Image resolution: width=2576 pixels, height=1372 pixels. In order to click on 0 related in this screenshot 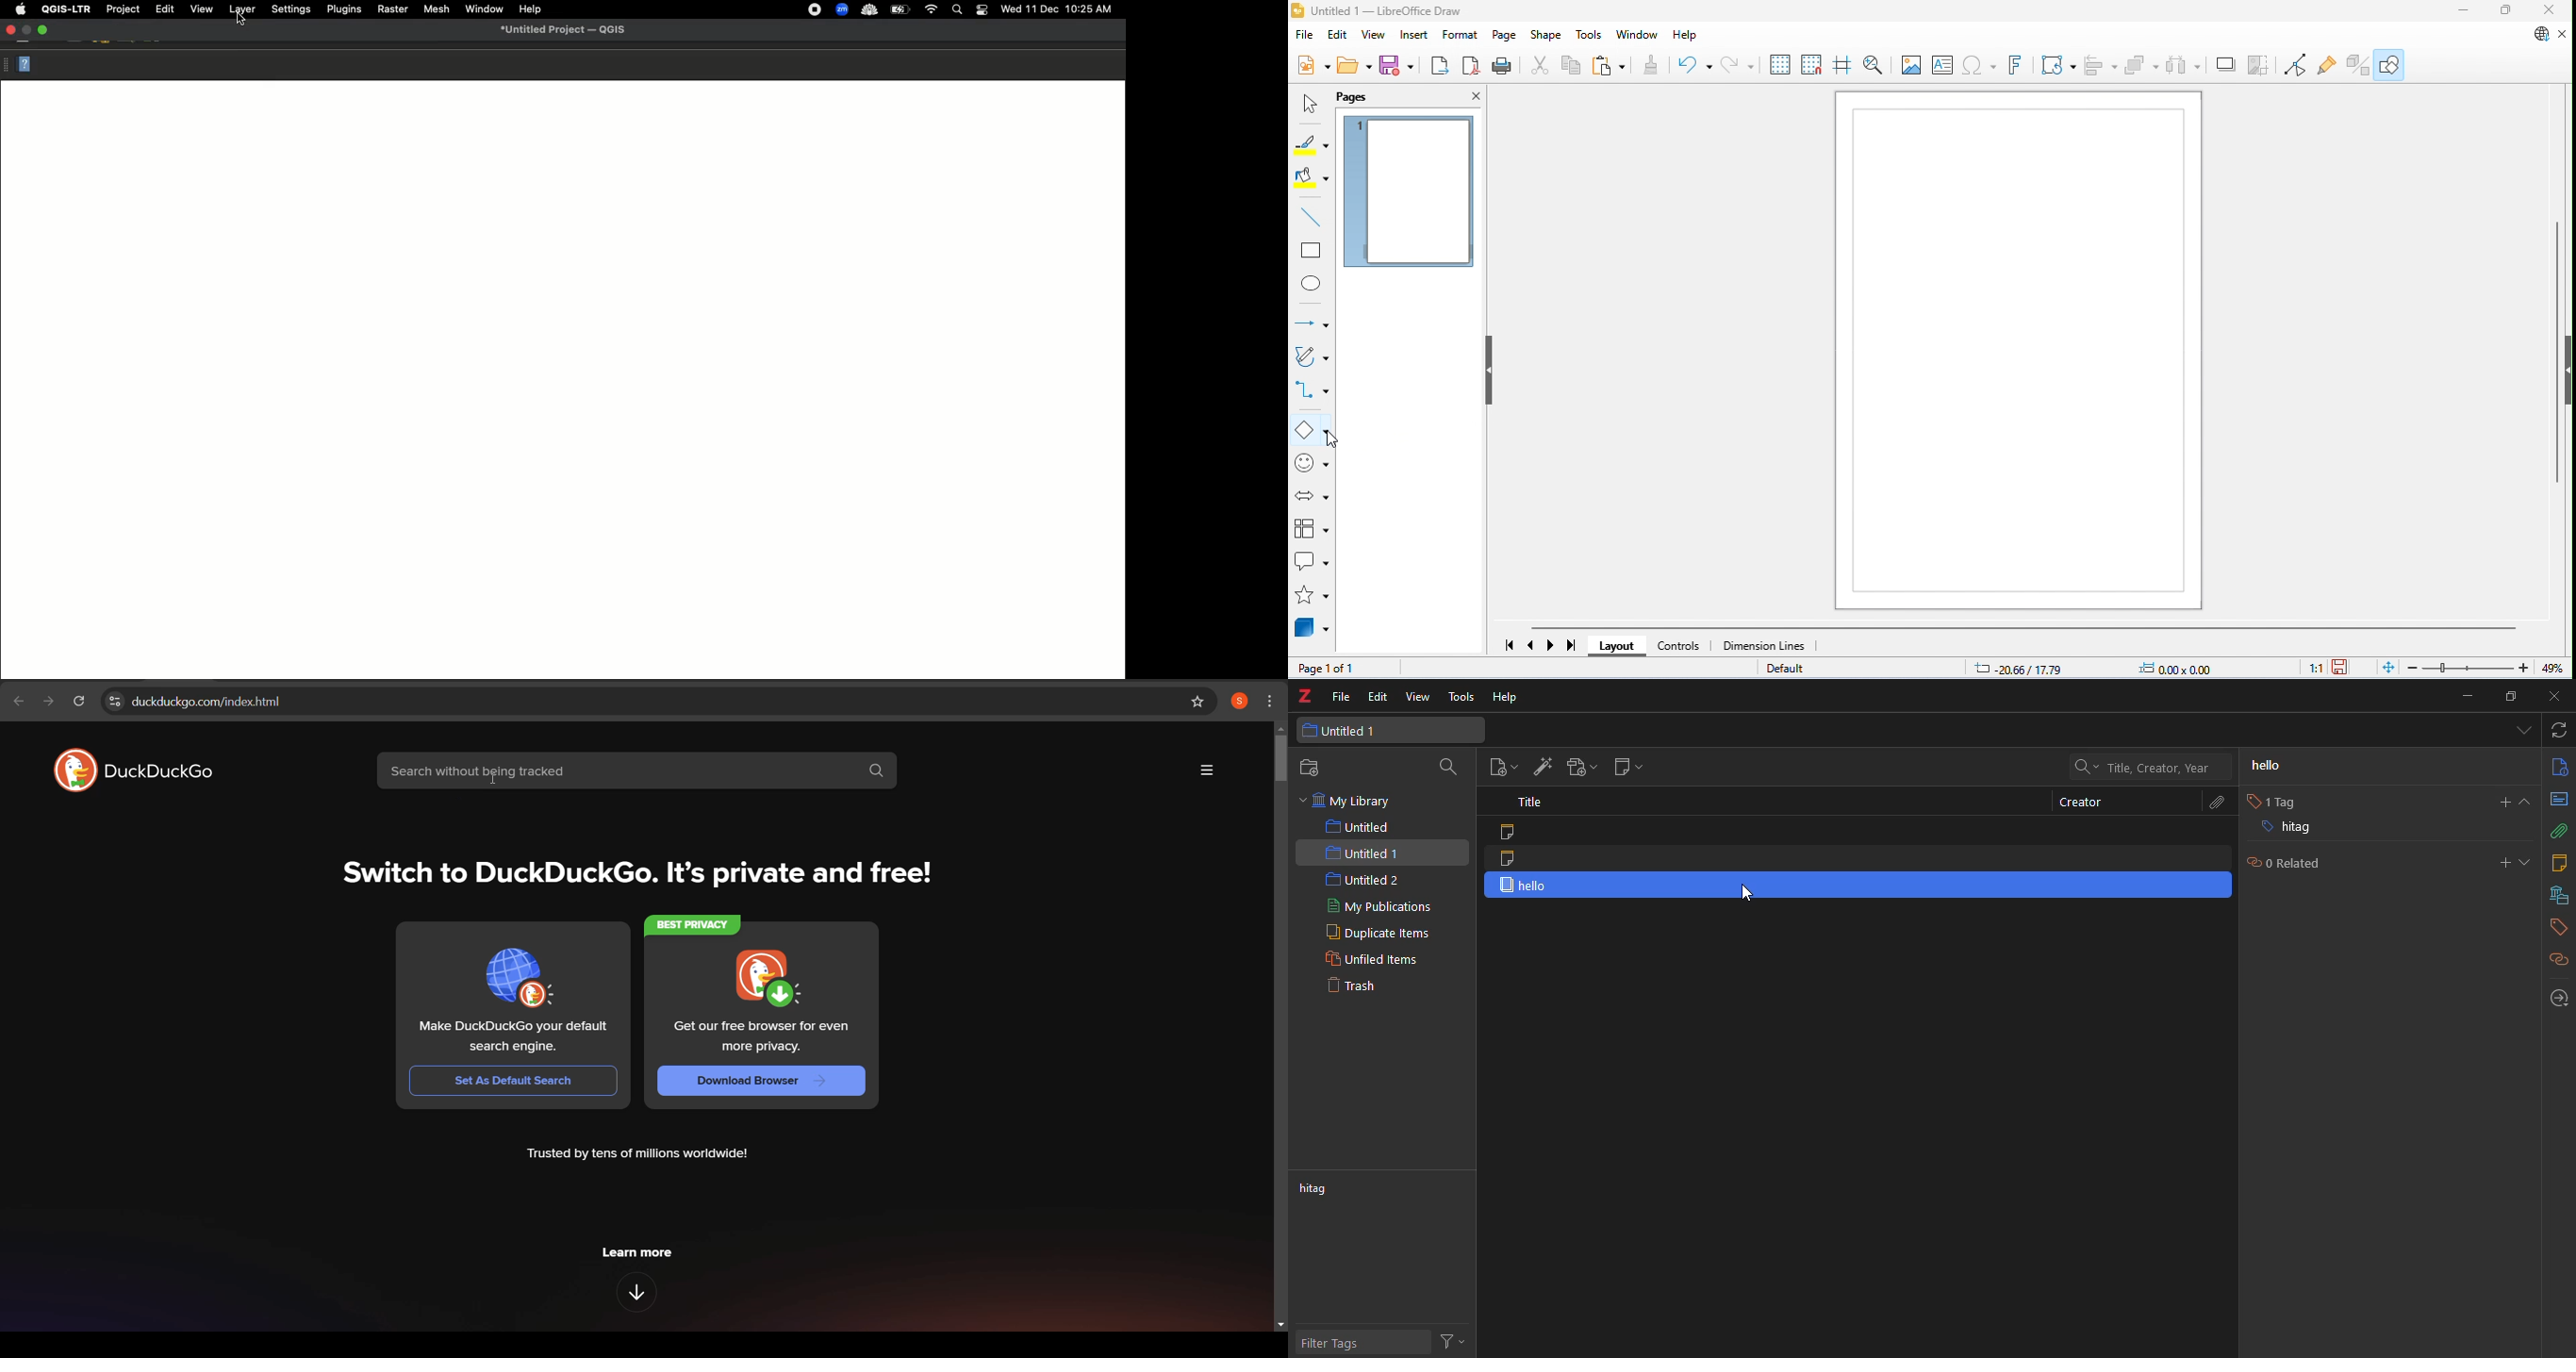, I will do `click(2280, 863)`.